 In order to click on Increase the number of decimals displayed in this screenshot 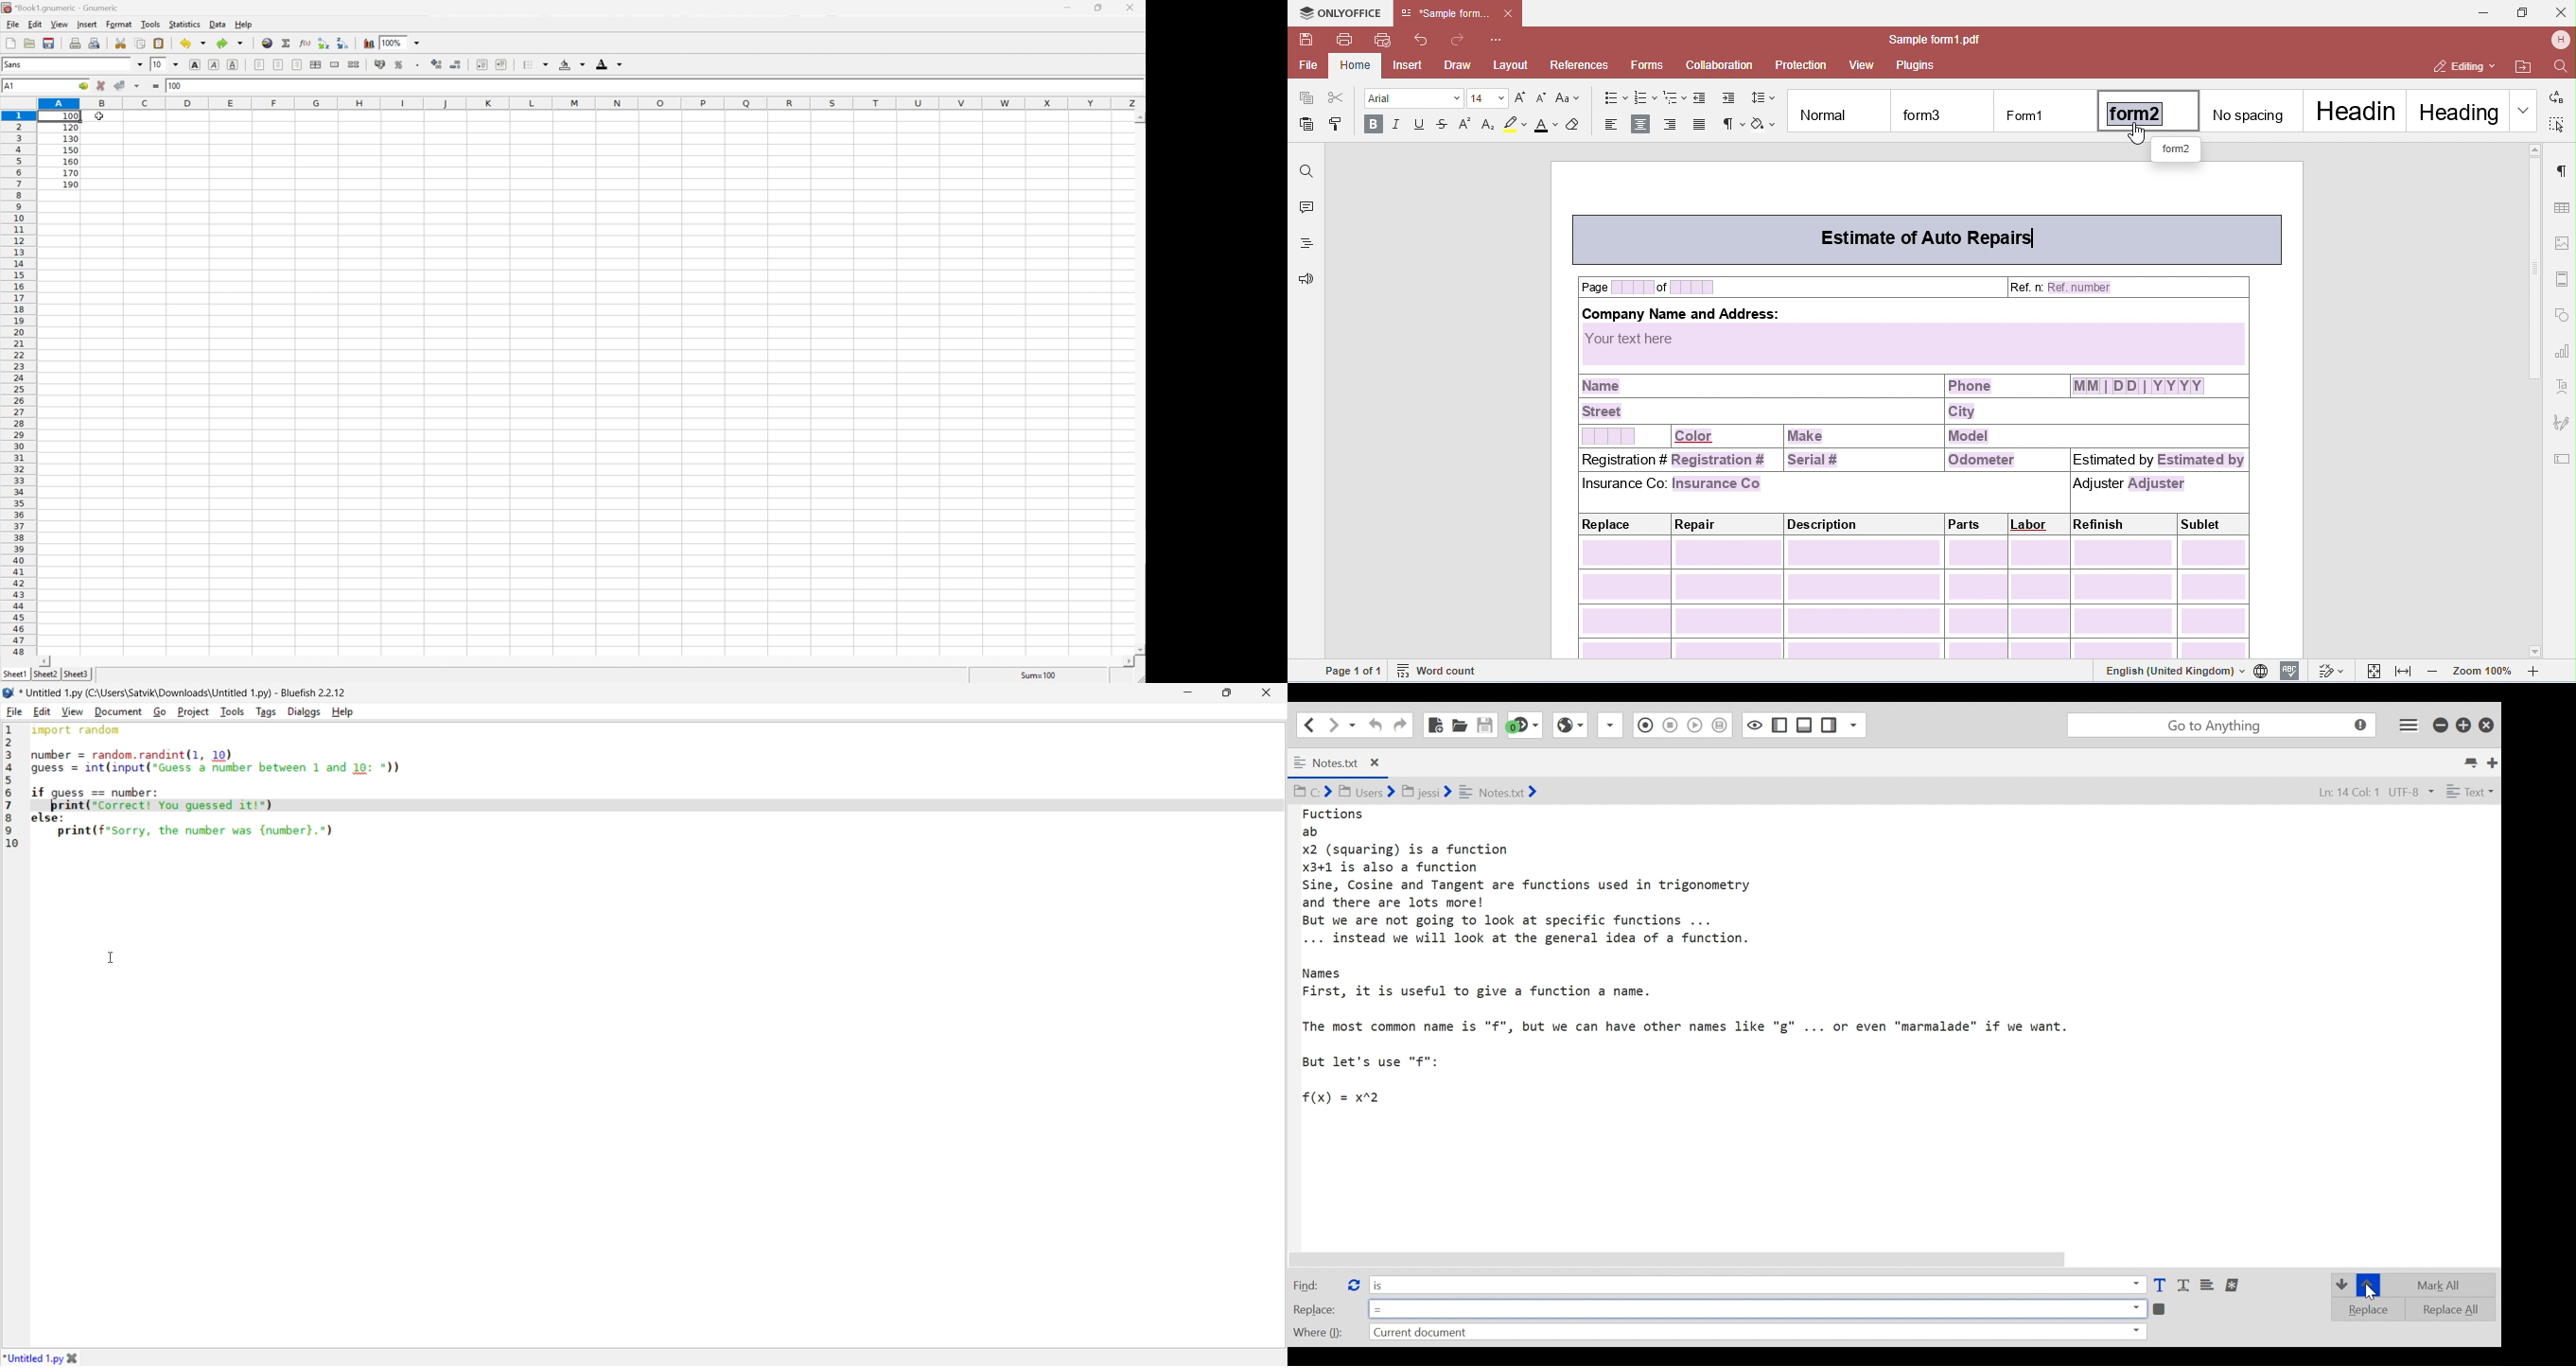, I will do `click(438, 64)`.